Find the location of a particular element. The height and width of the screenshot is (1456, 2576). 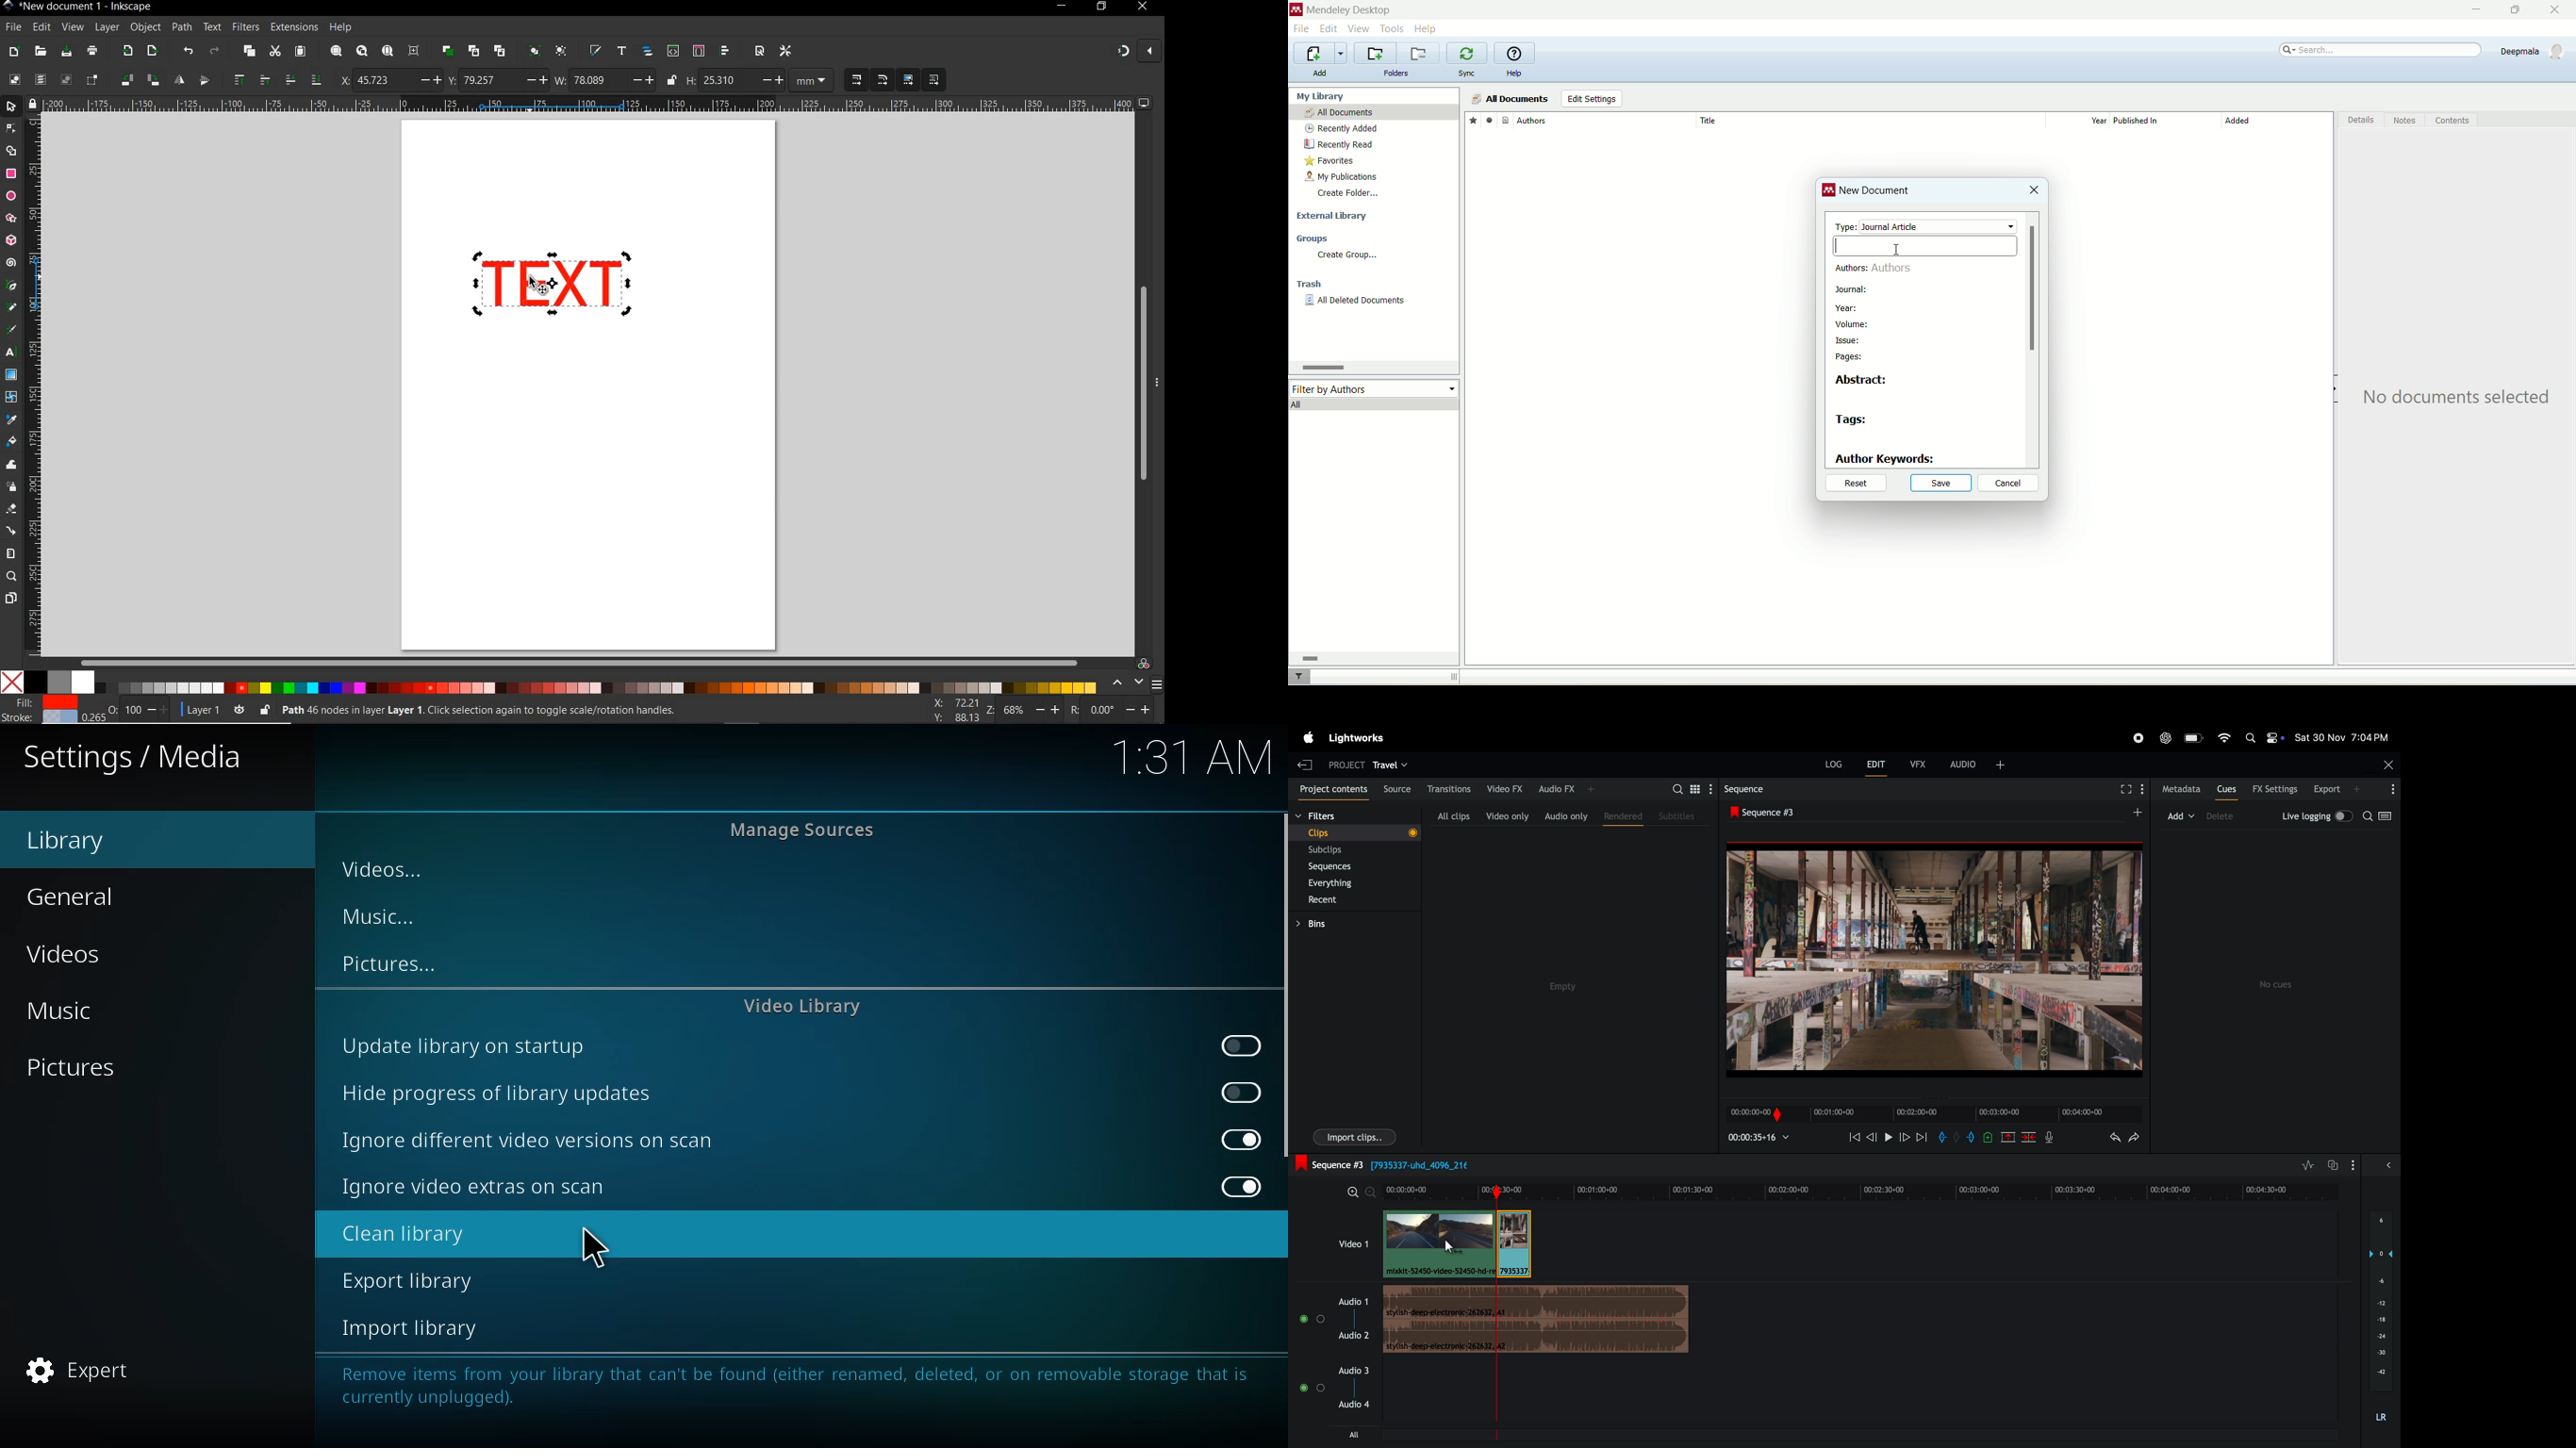

enable is located at coordinates (1241, 1045).